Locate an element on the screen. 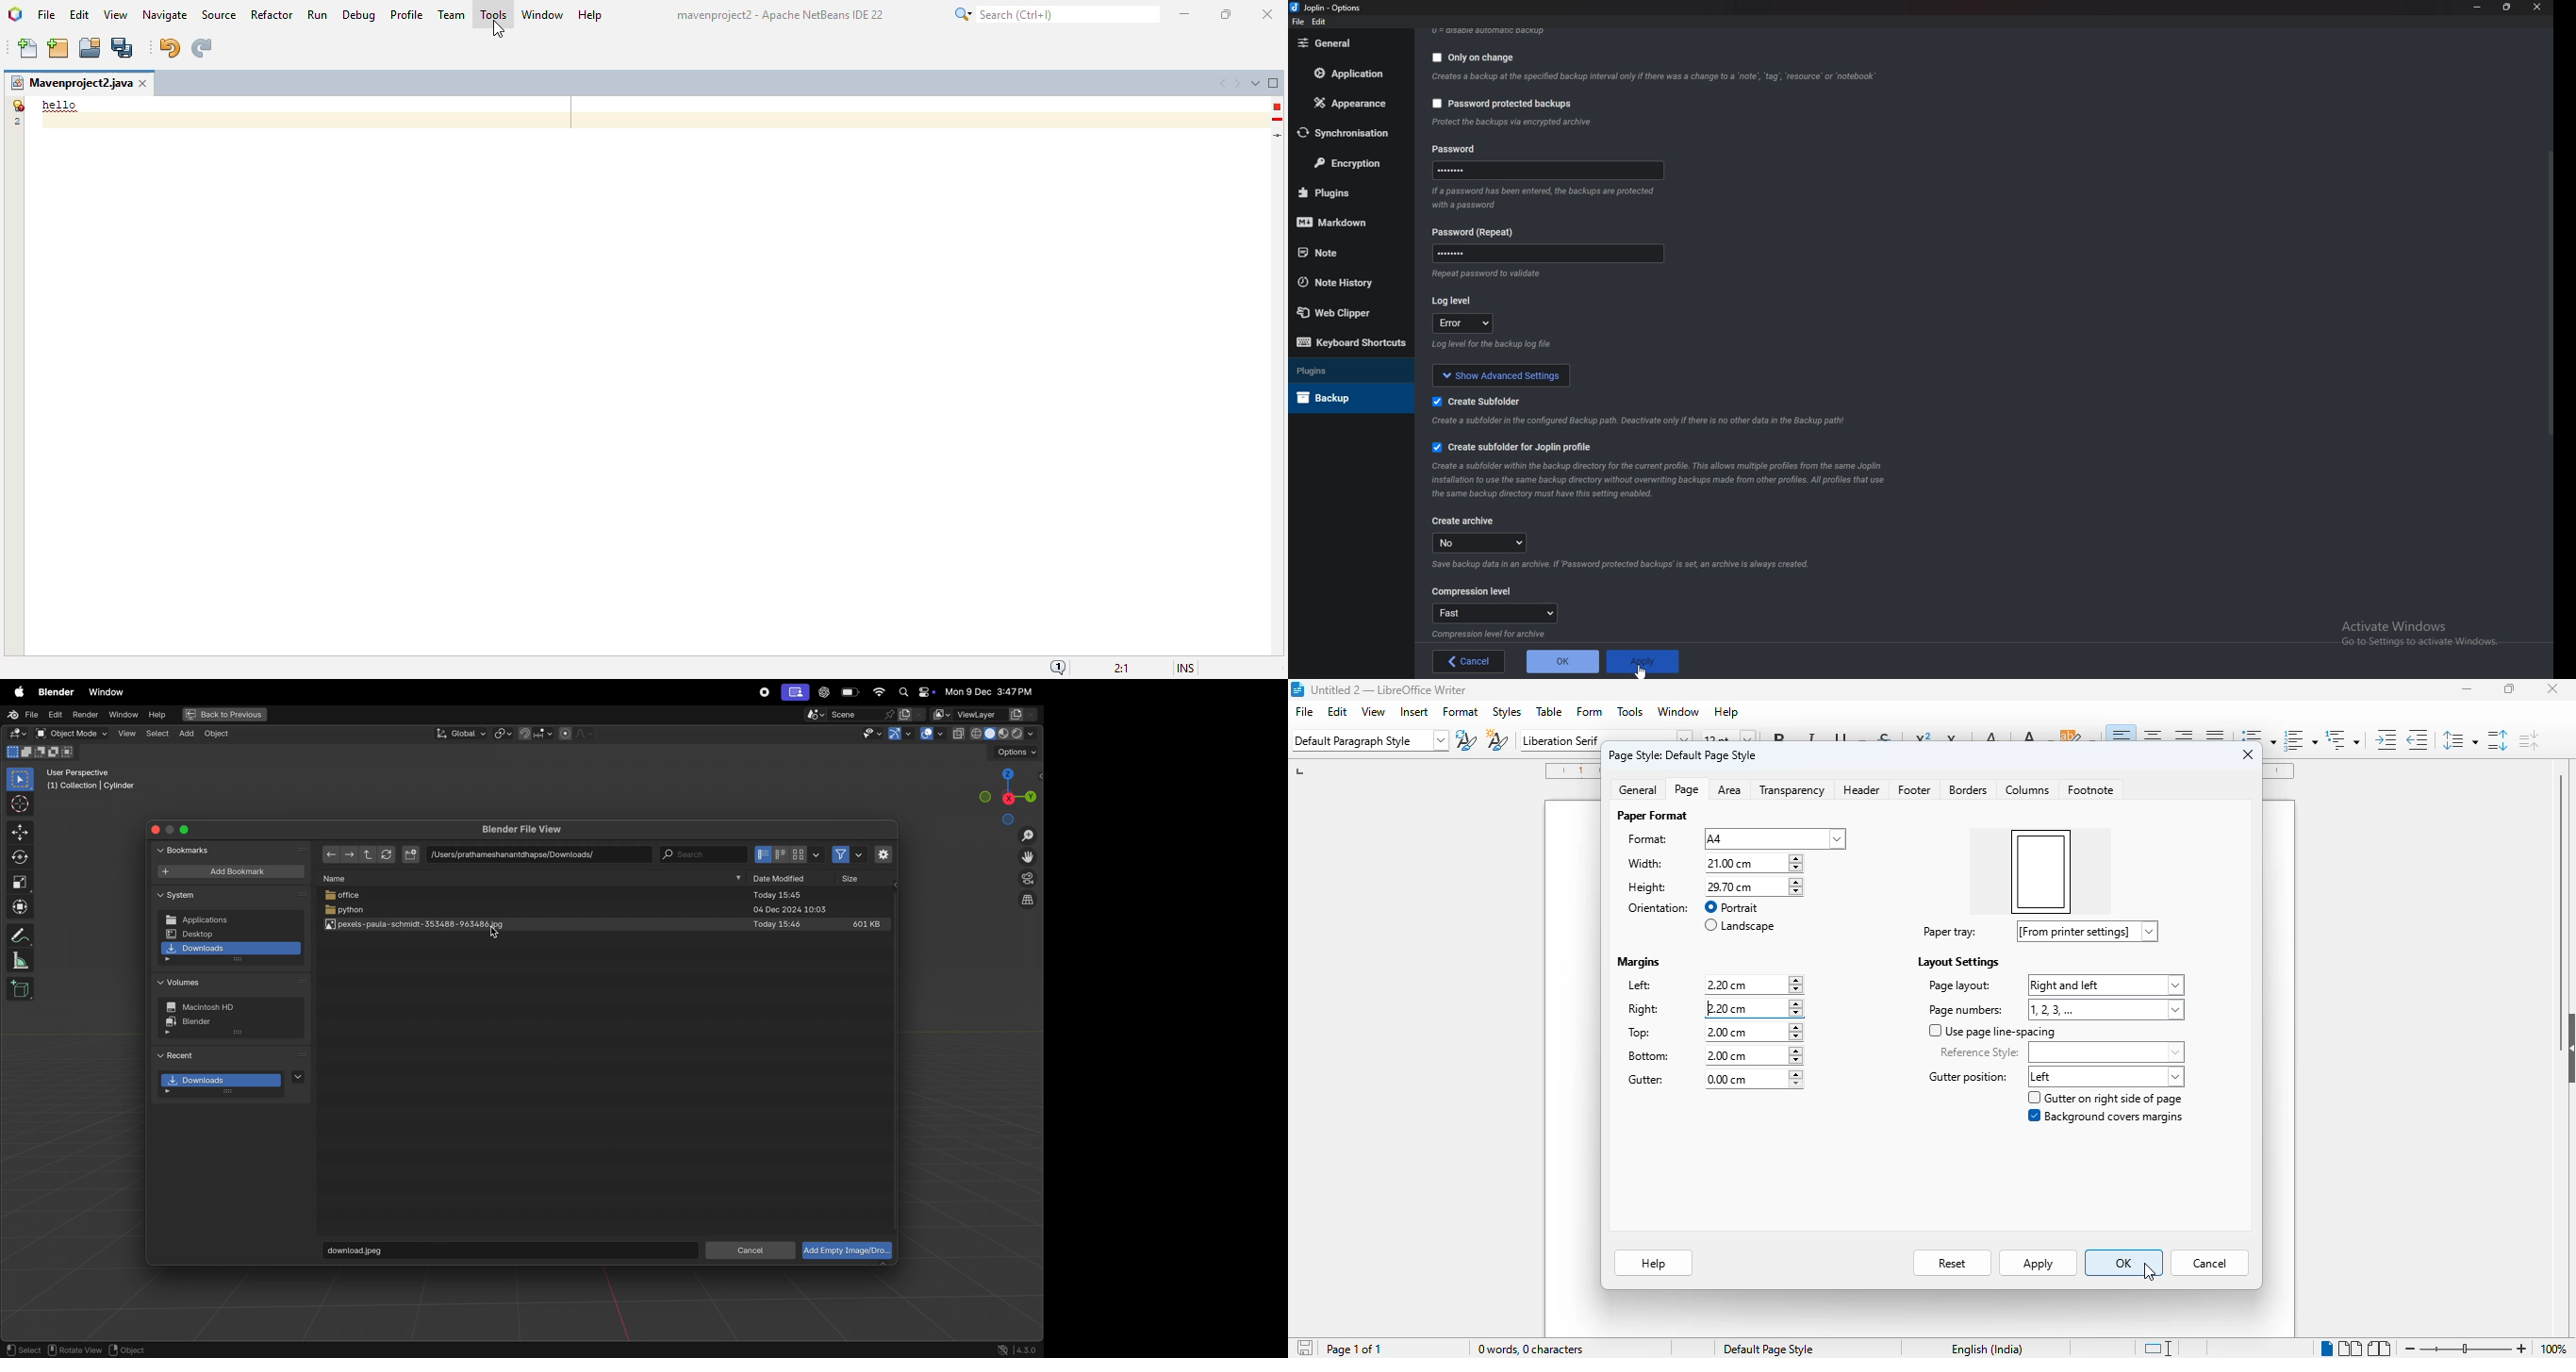 This screenshot has width=2576, height=1372. format options dropdown is located at coordinates (1775, 840).